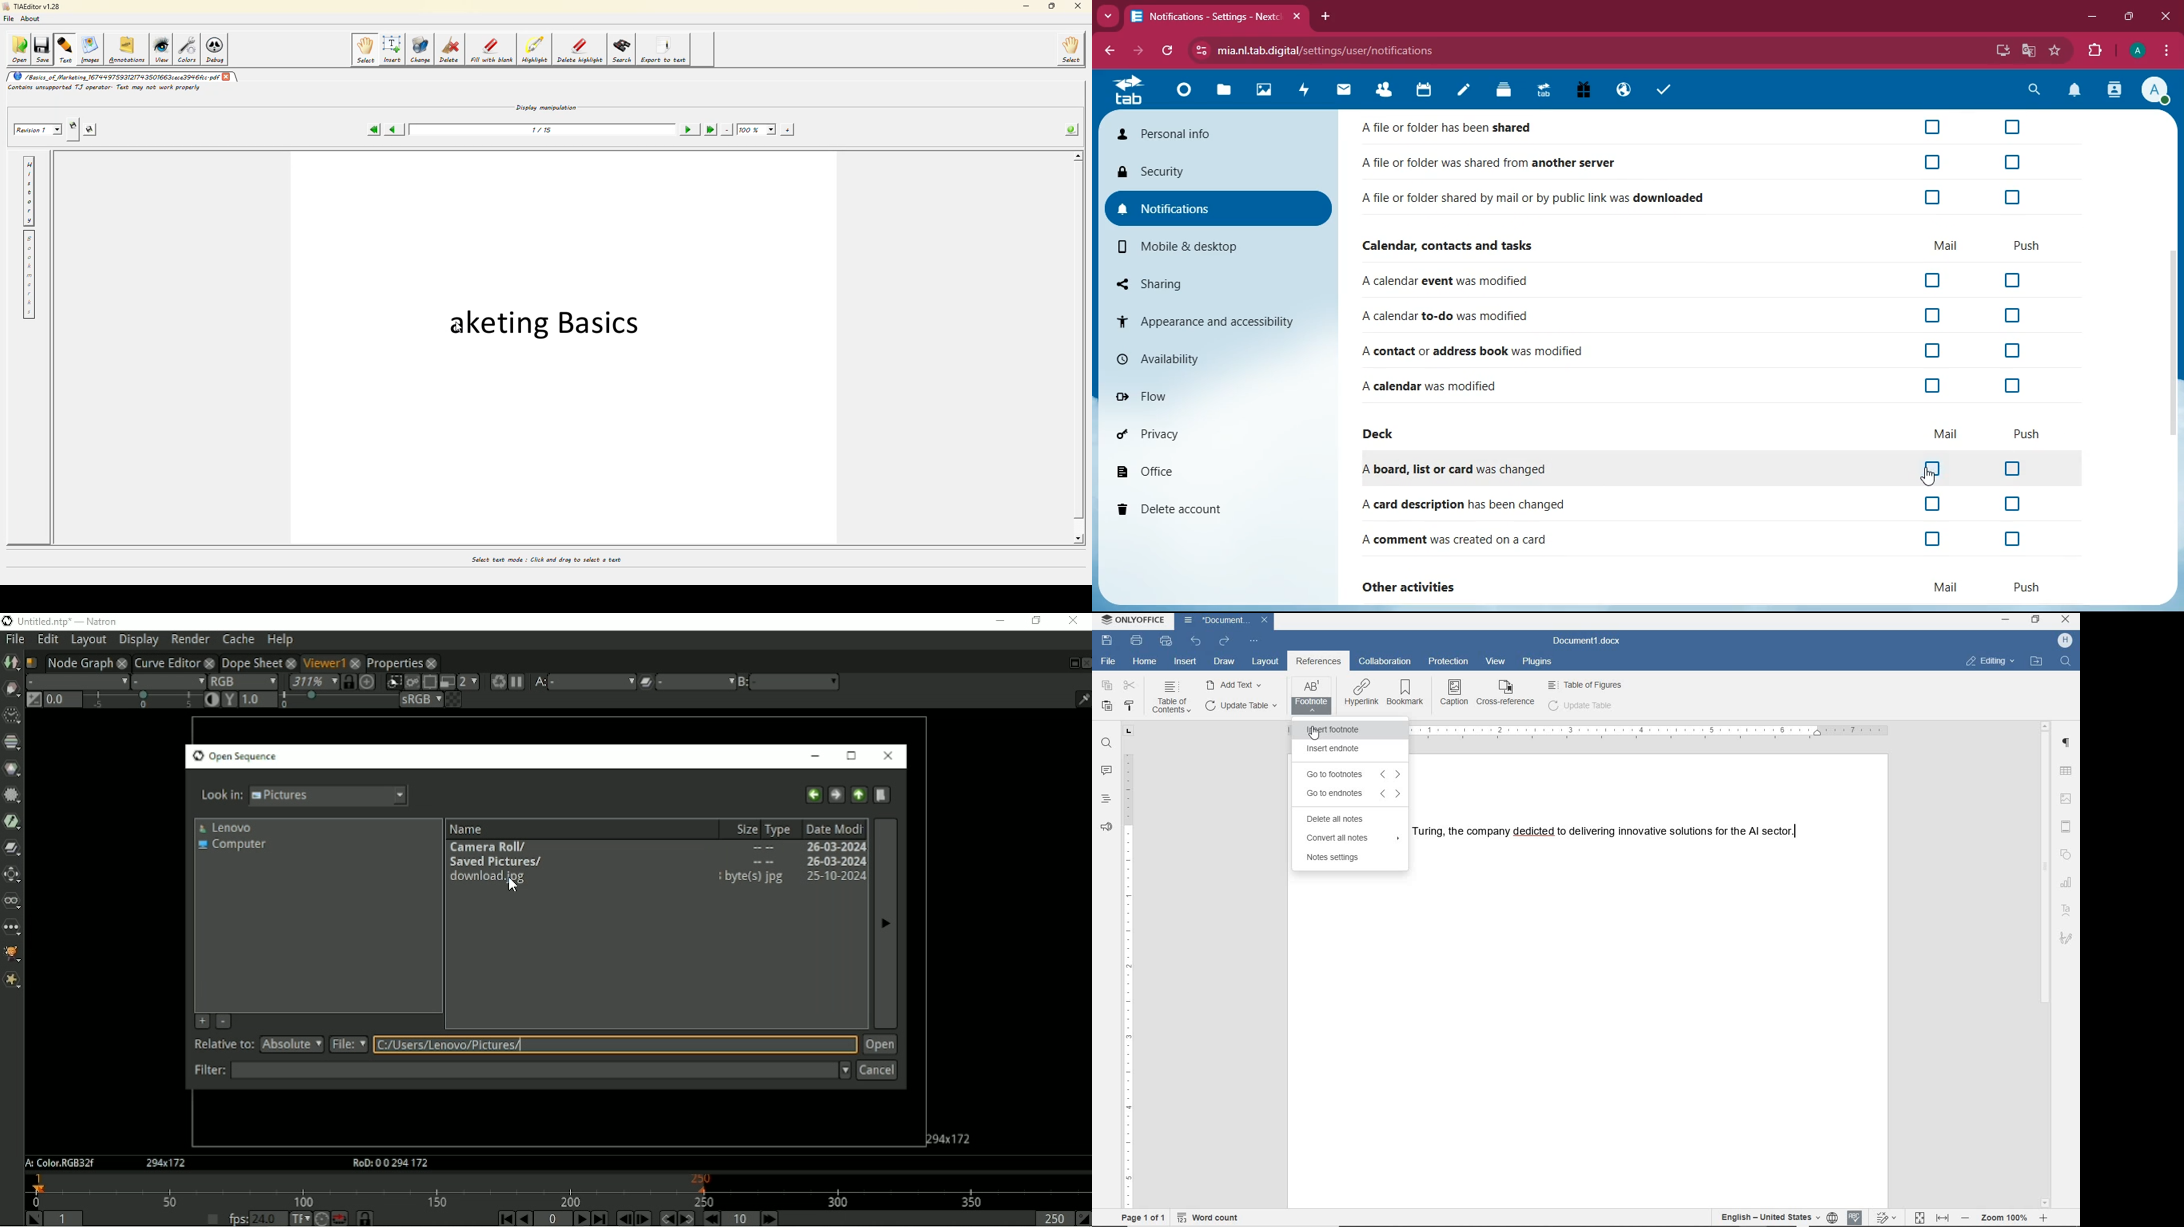 The image size is (2184, 1232). Describe the element at coordinates (1857, 1218) in the screenshot. I see `spell check` at that location.